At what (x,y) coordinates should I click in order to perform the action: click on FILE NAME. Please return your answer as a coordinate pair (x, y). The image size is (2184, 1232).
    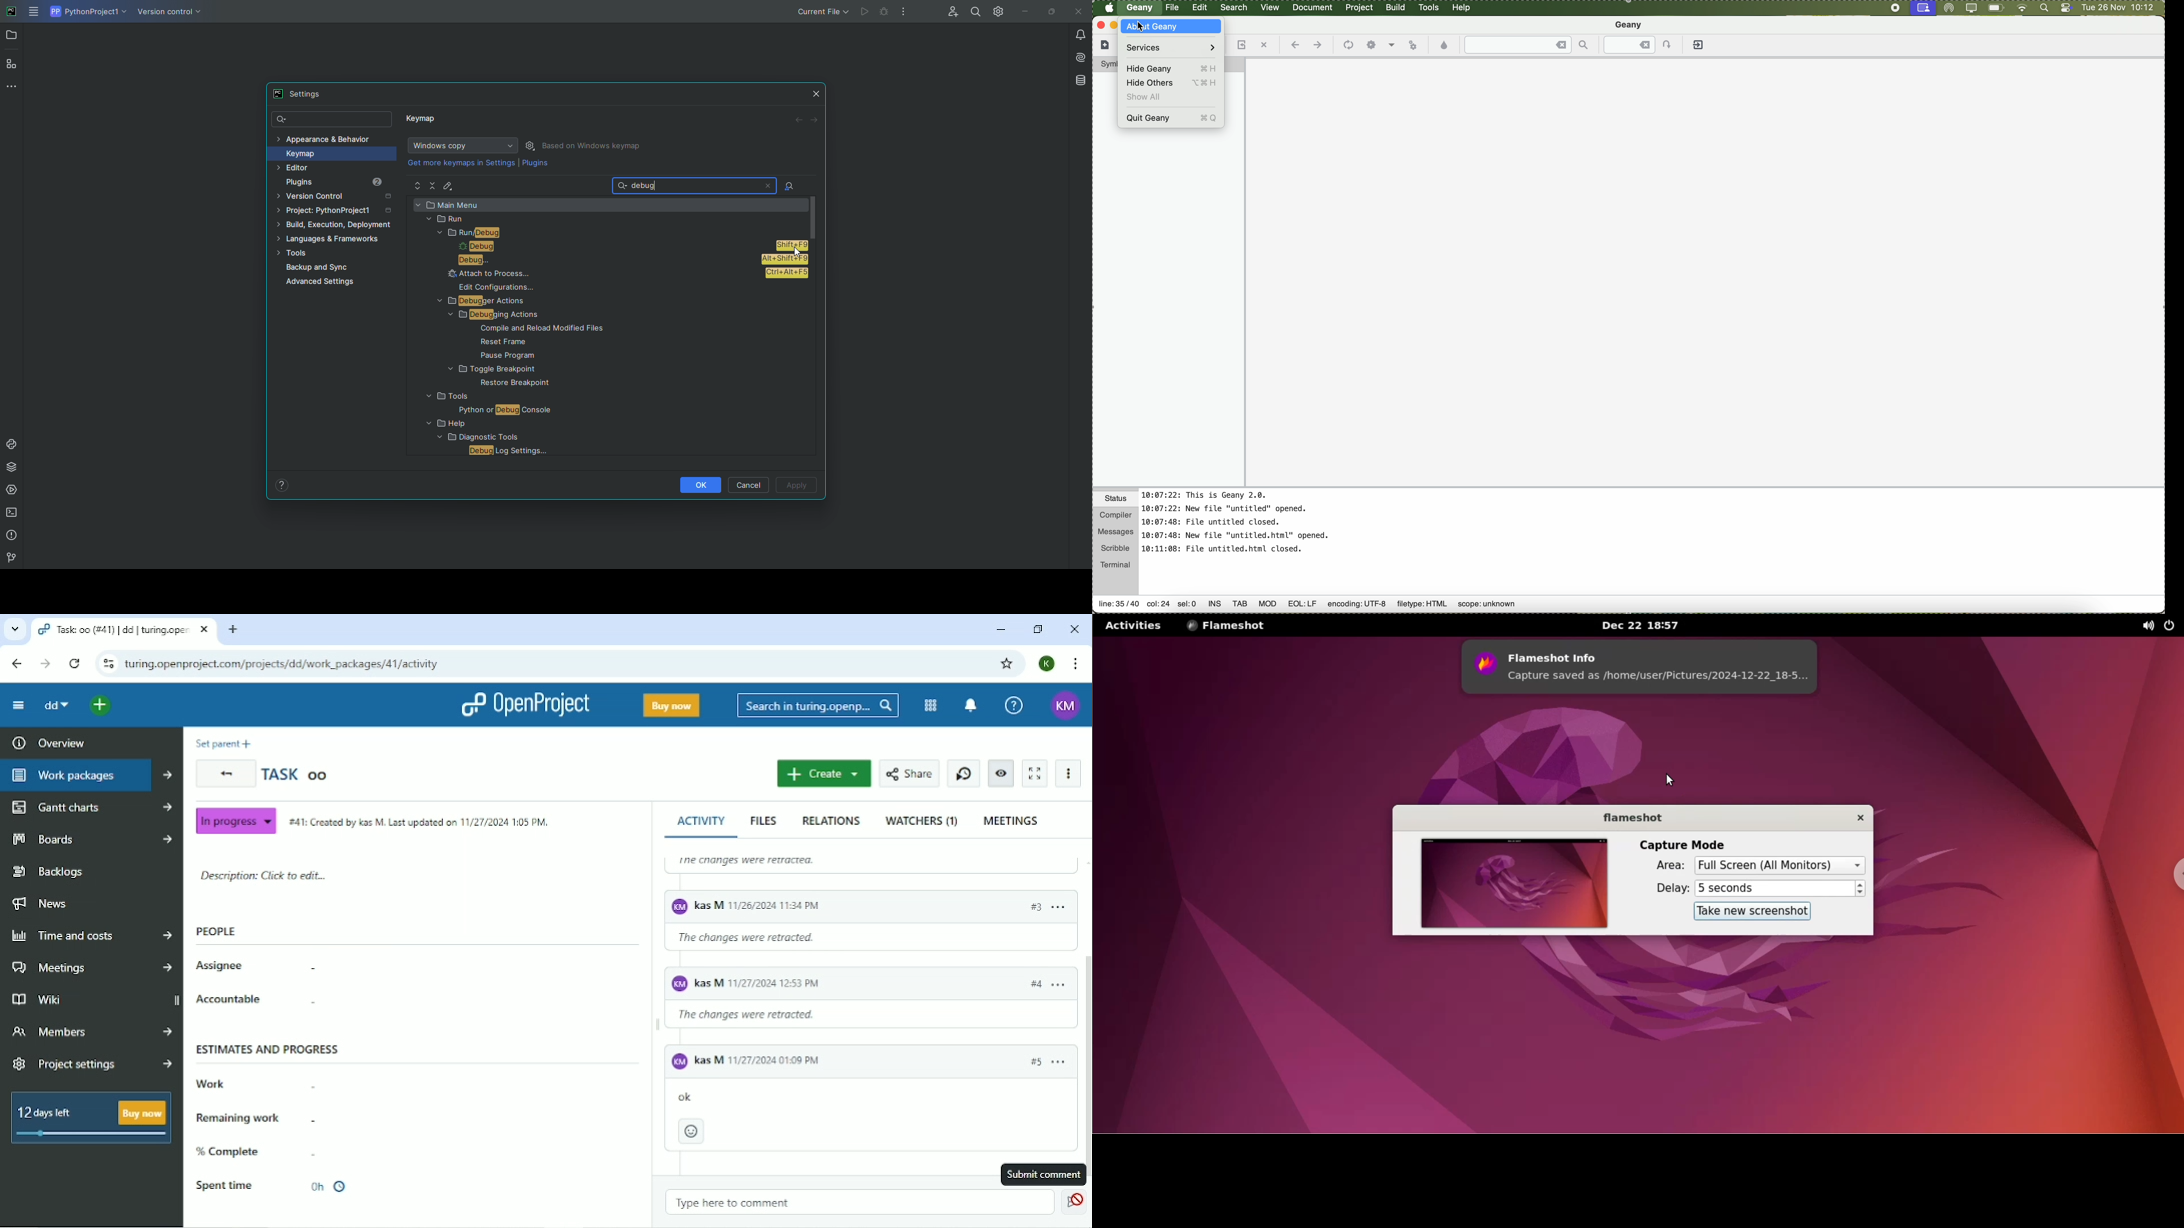
    Looking at the image, I should click on (506, 452).